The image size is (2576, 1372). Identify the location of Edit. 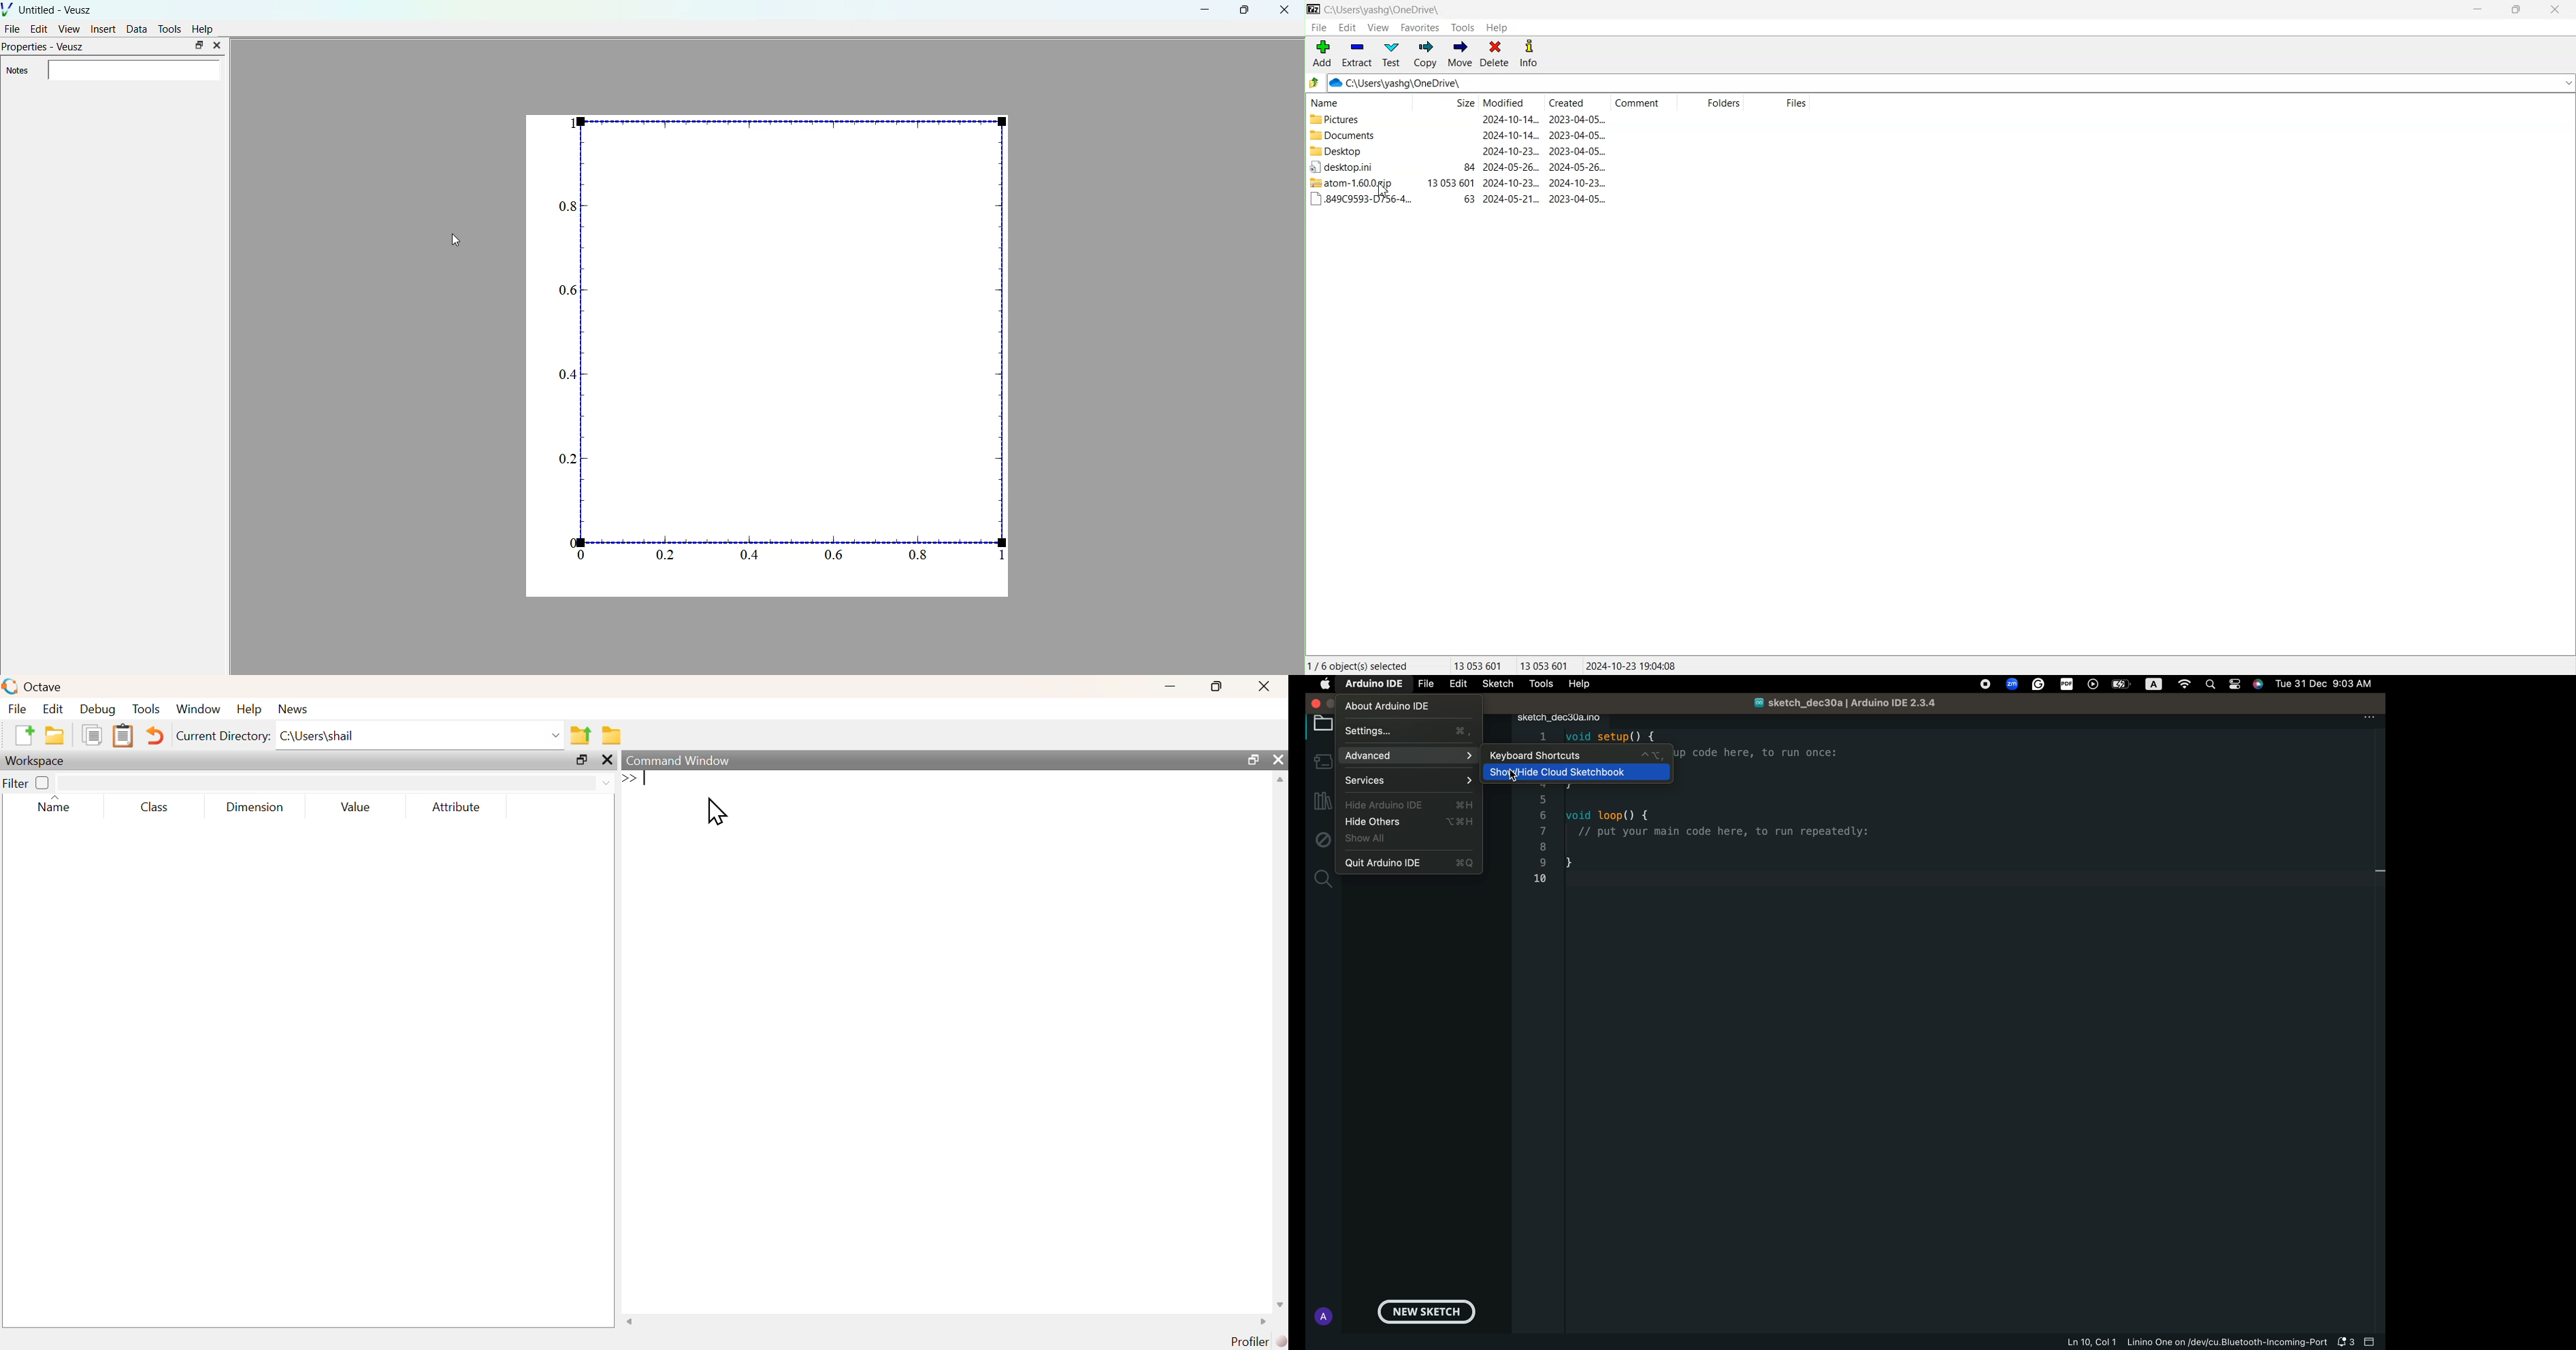
(1347, 27).